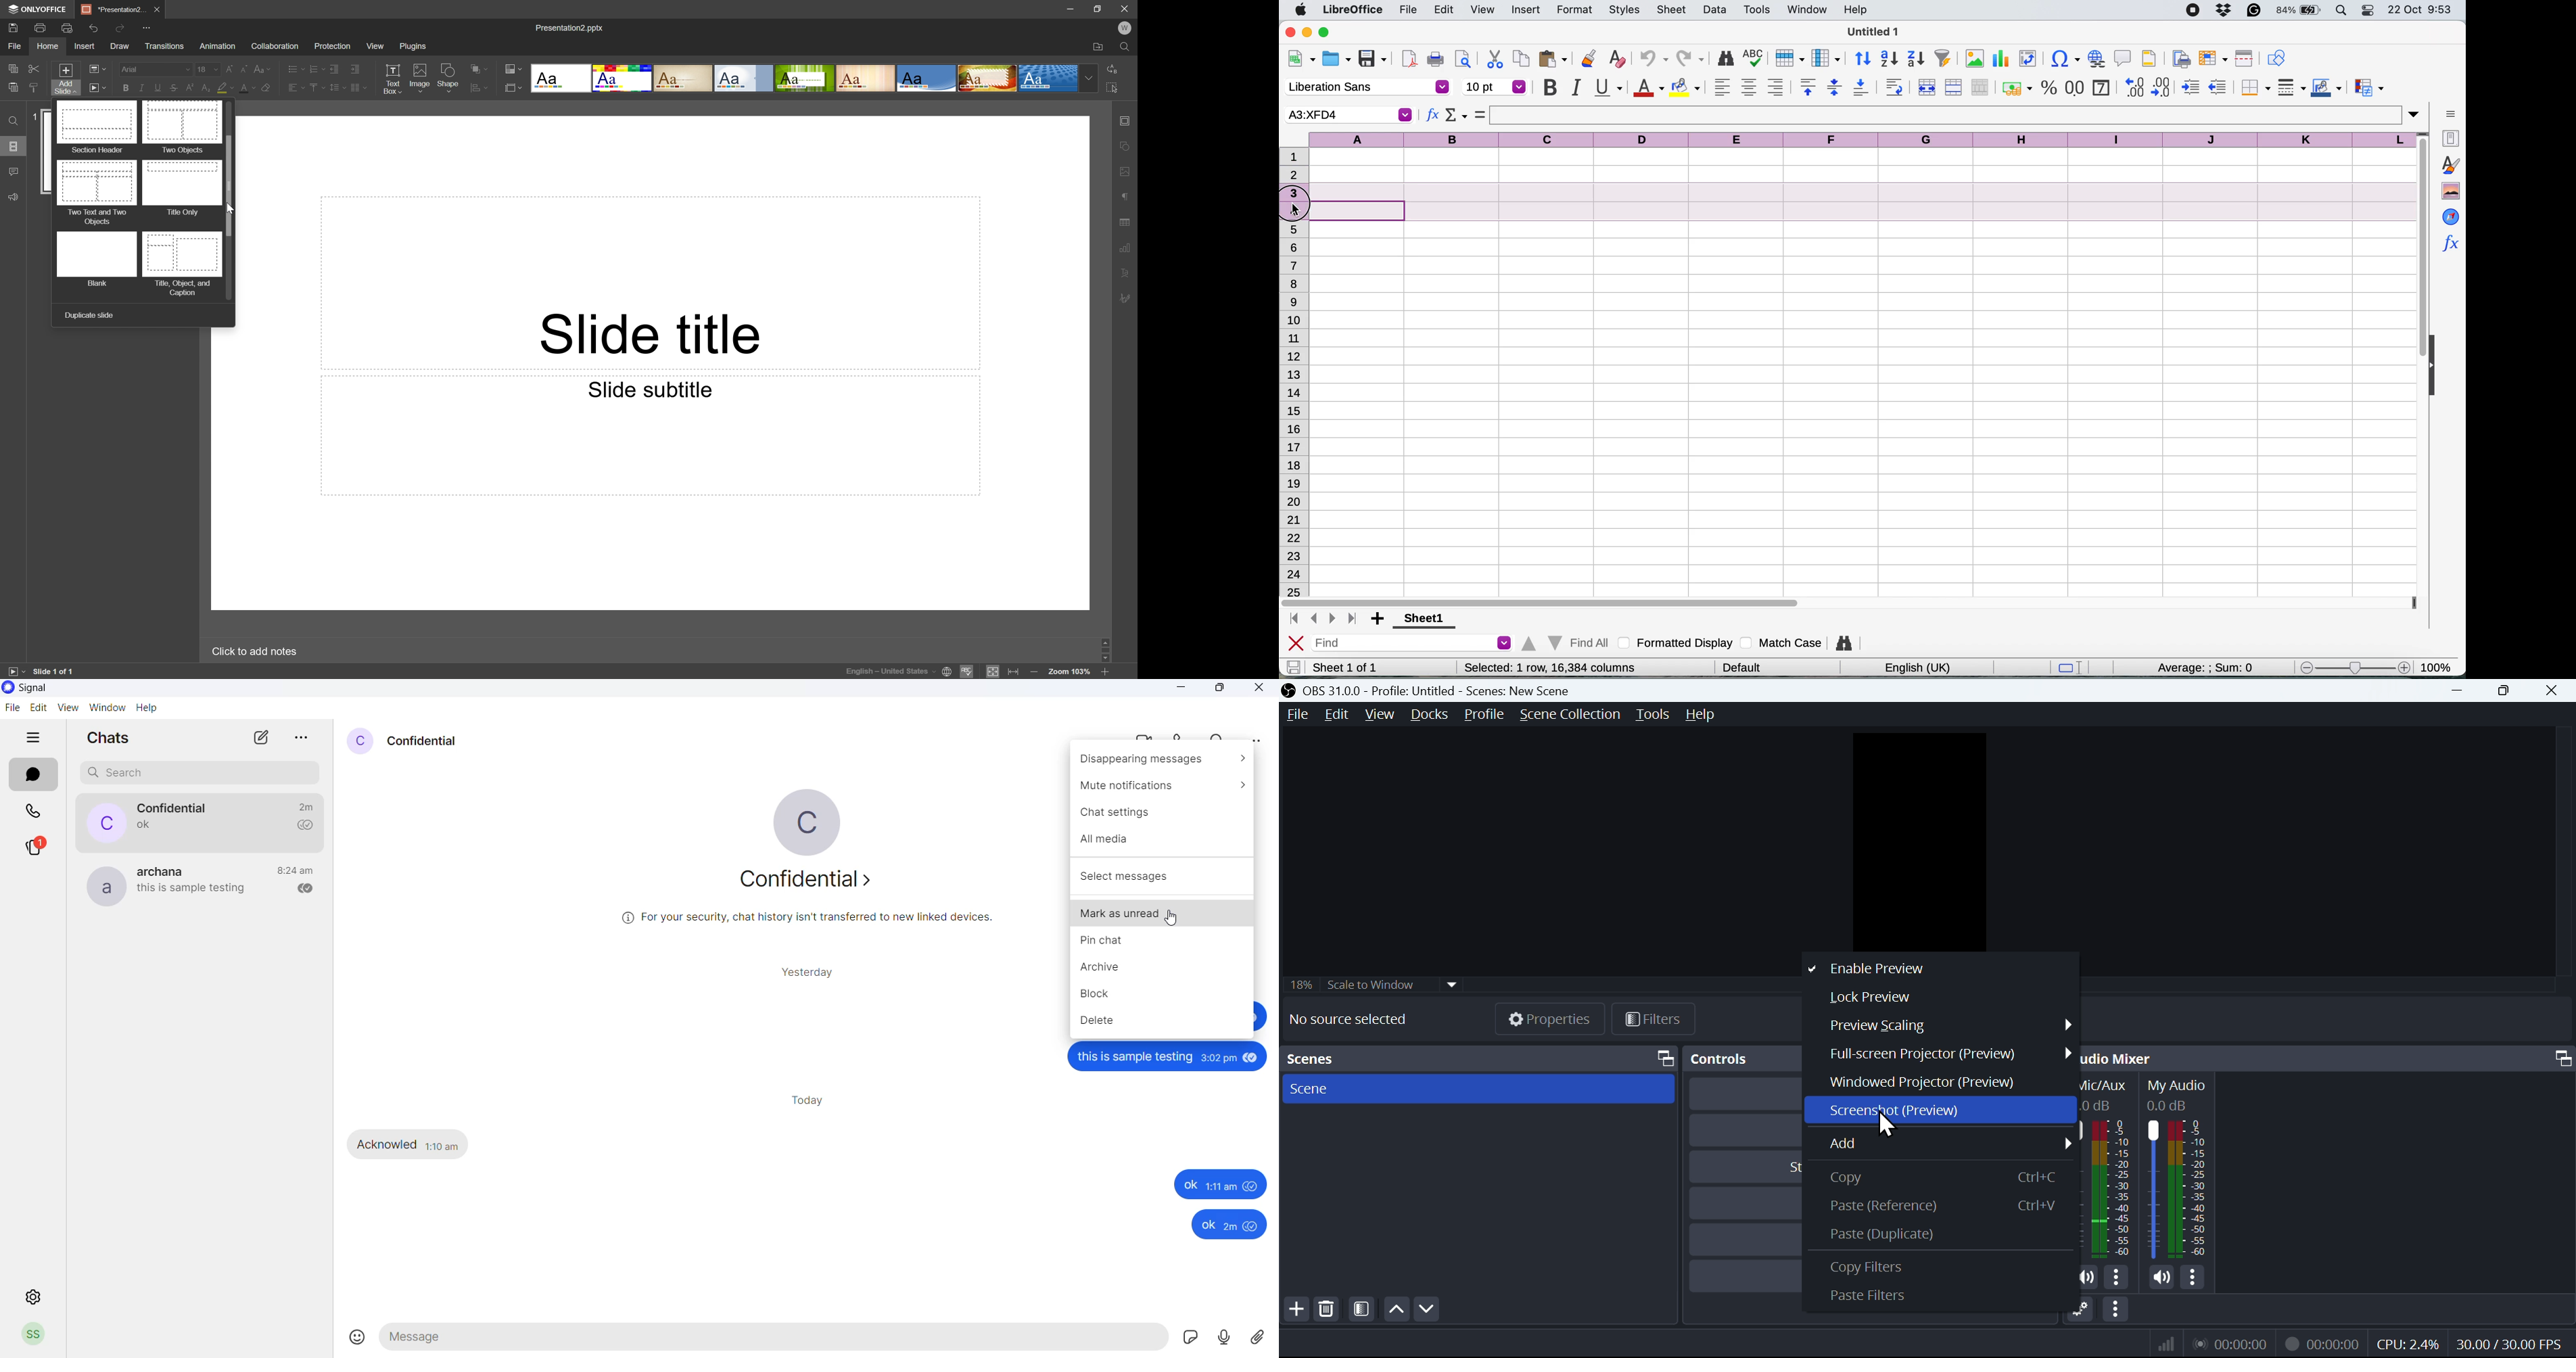 This screenshot has height=1372, width=2576. Describe the element at coordinates (1649, 60) in the screenshot. I see `undo` at that location.